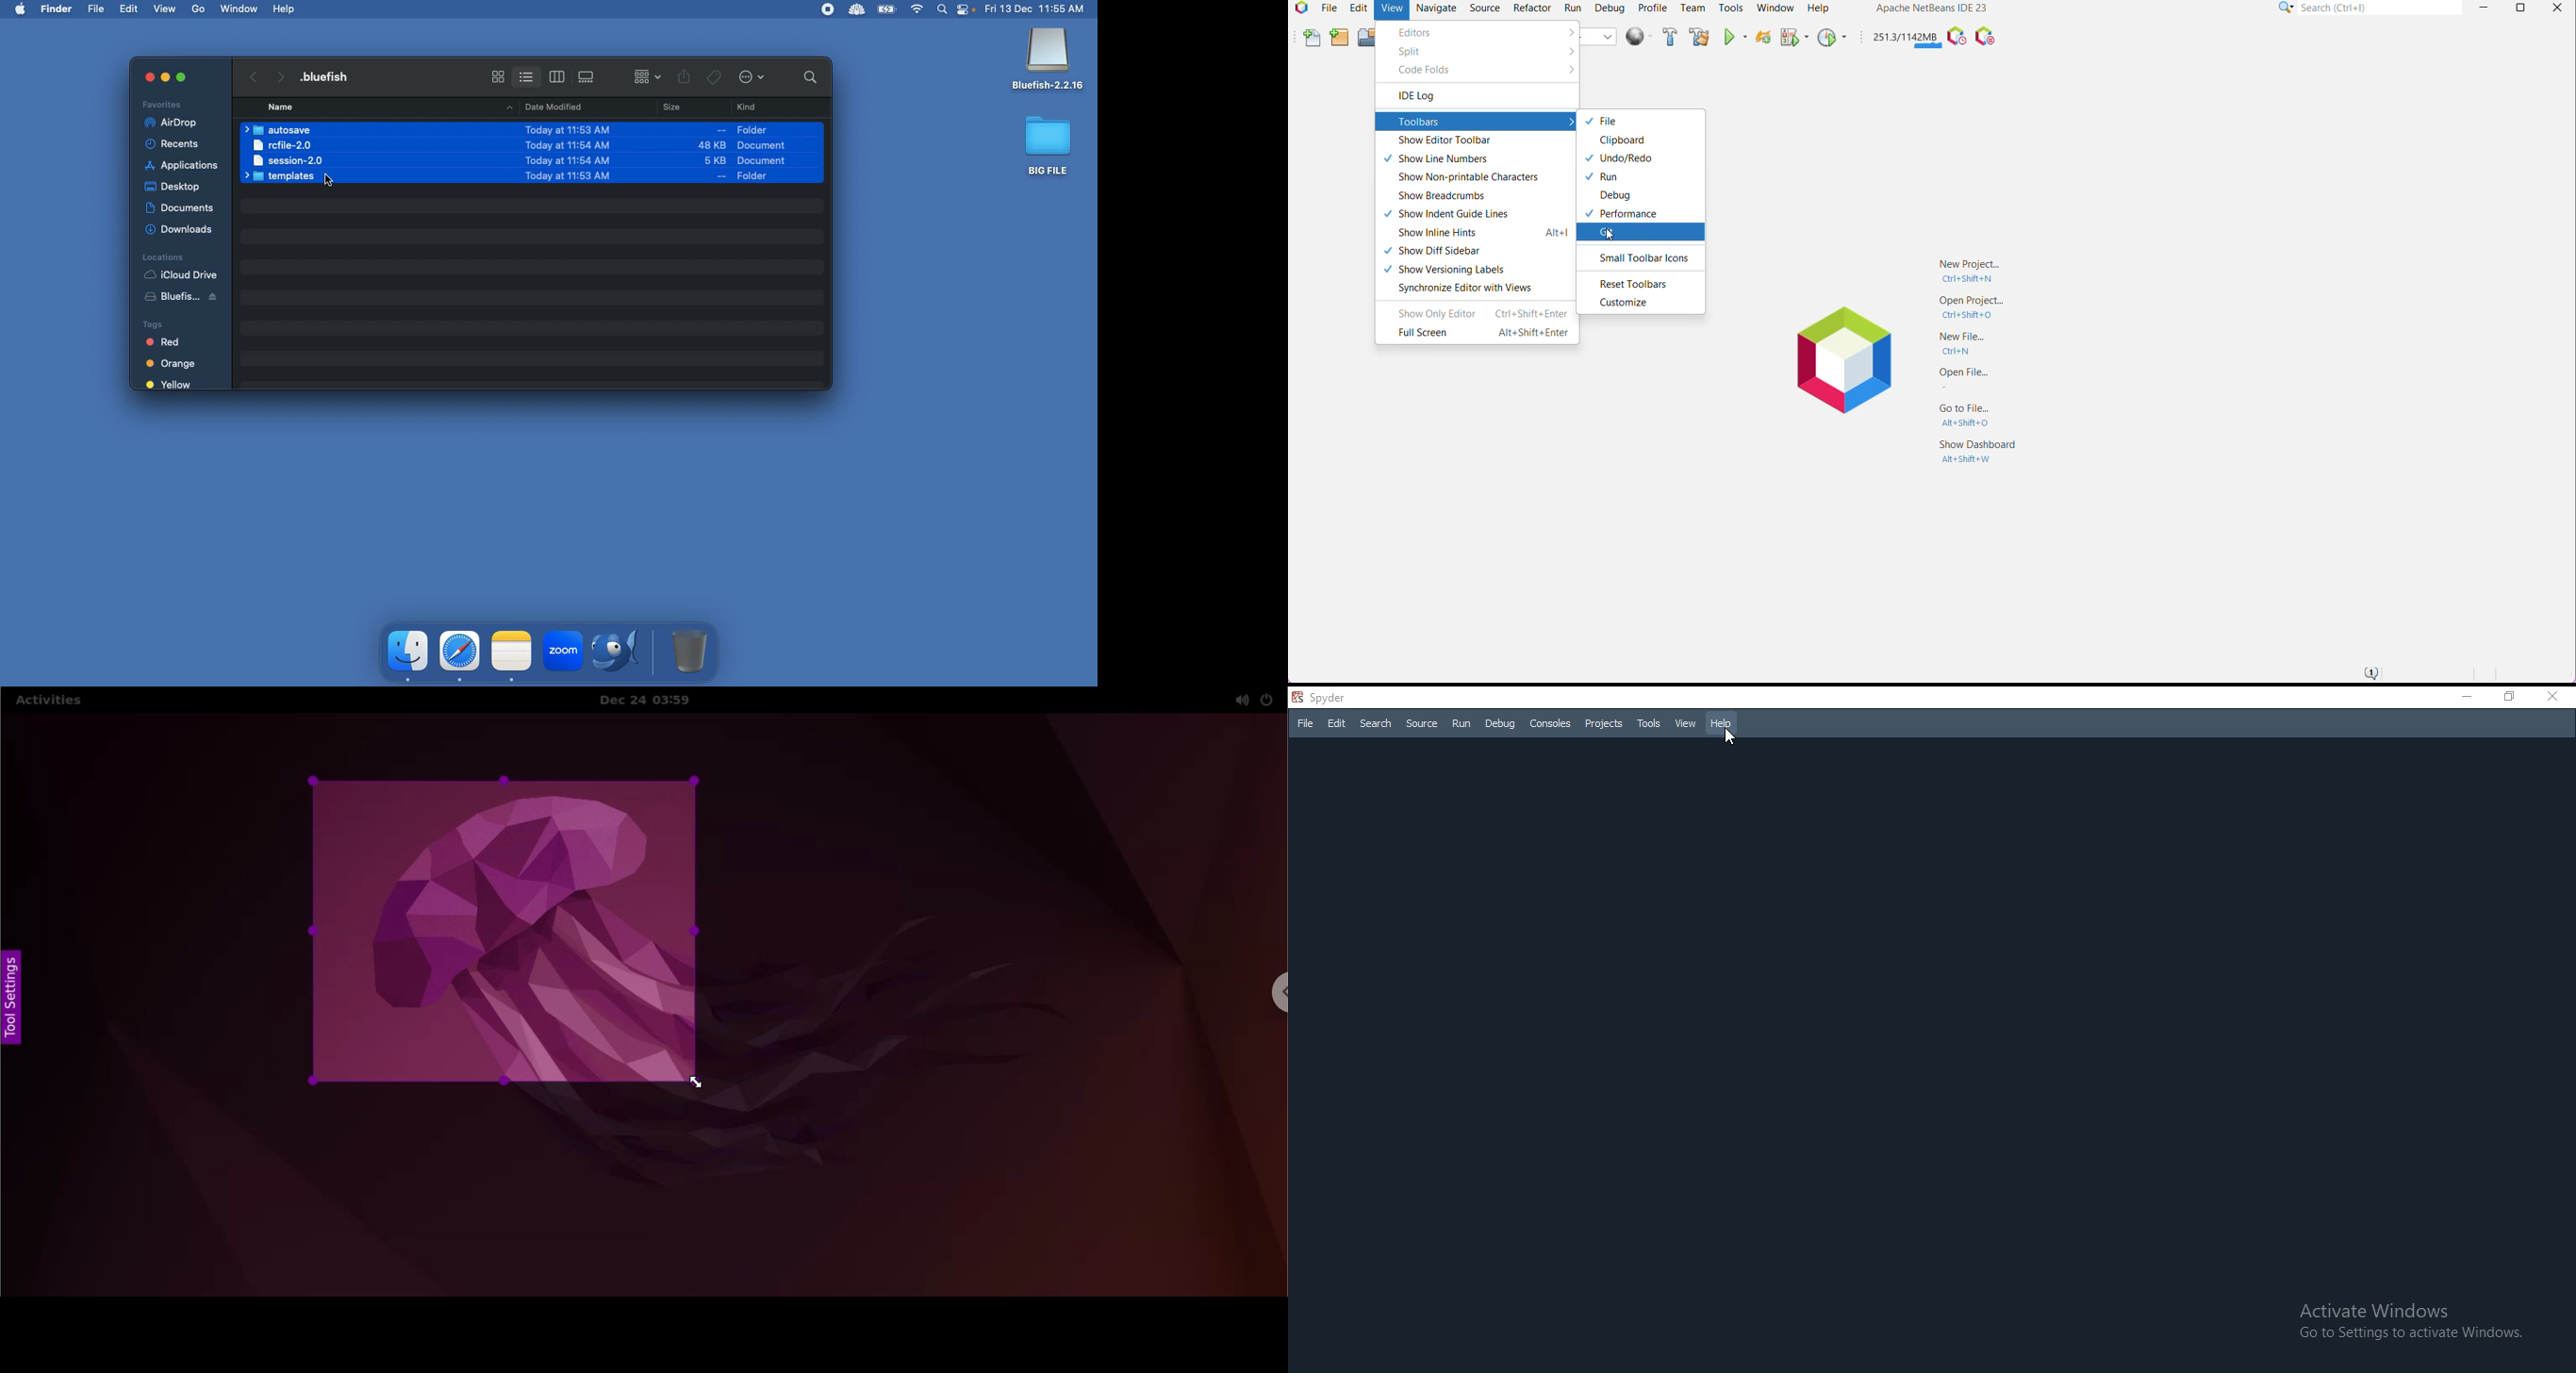 Image resolution: width=2576 pixels, height=1400 pixels. What do you see at coordinates (2512, 698) in the screenshot?
I see `Restore` at bounding box center [2512, 698].